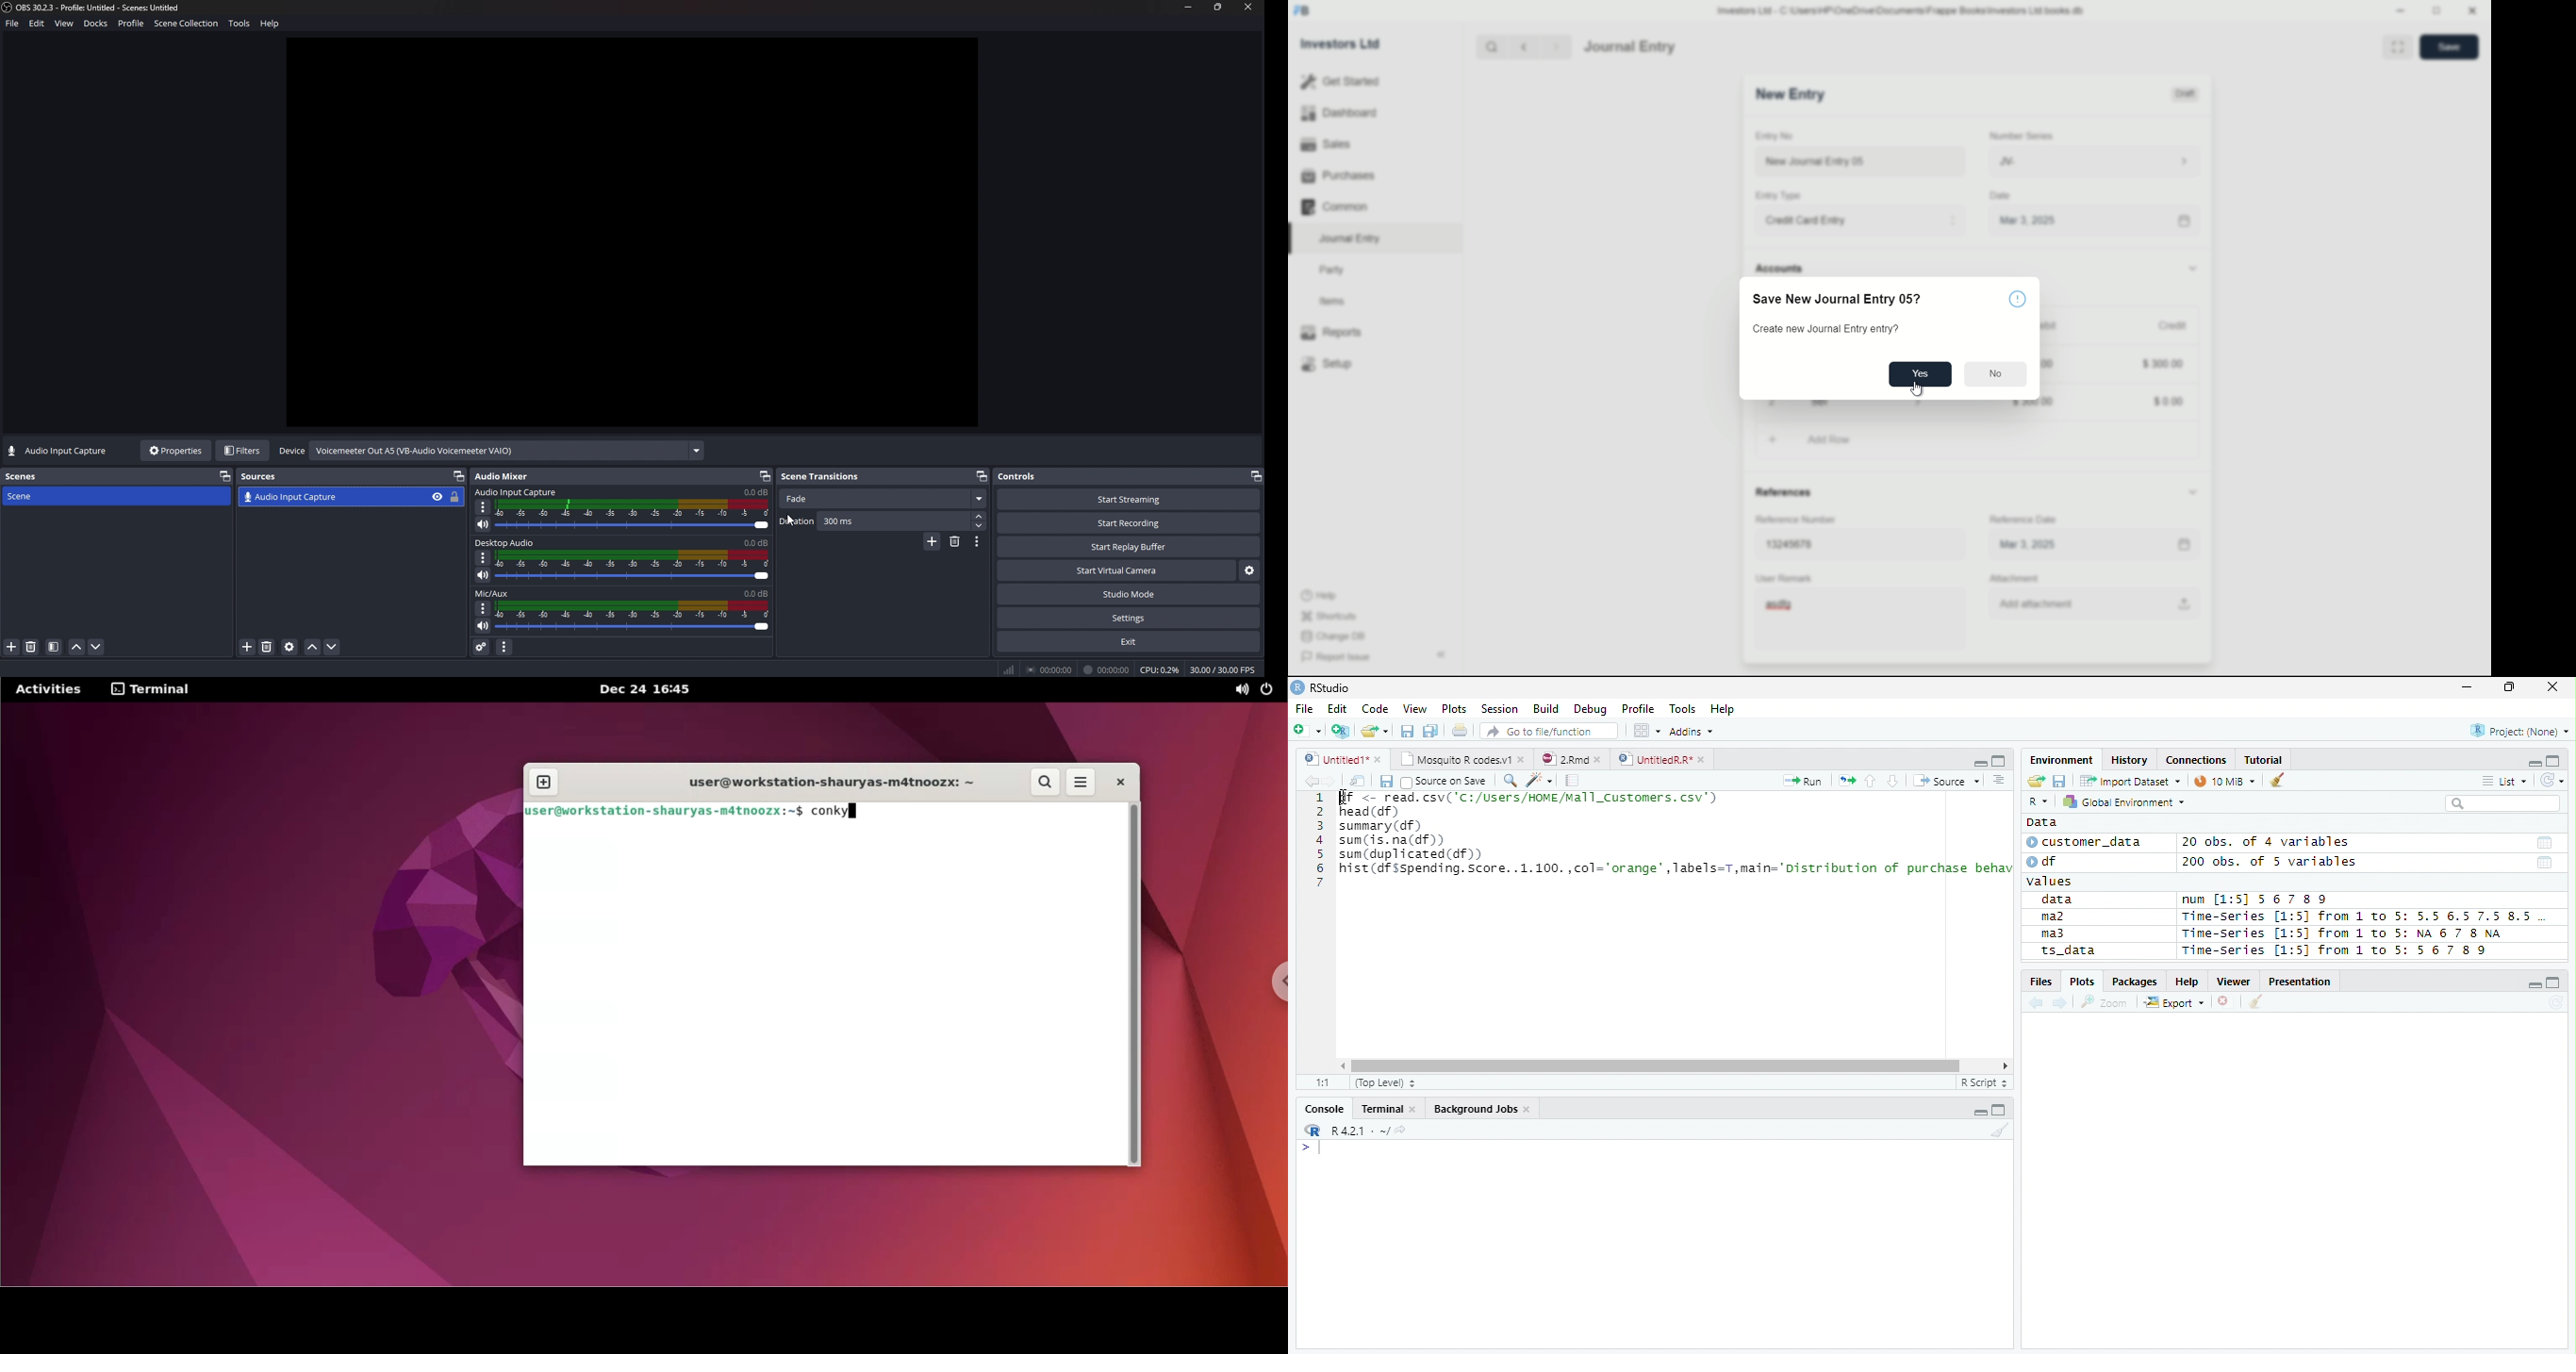 This screenshot has height=1372, width=2576. What do you see at coordinates (34, 496) in the screenshot?
I see `scene` at bounding box center [34, 496].